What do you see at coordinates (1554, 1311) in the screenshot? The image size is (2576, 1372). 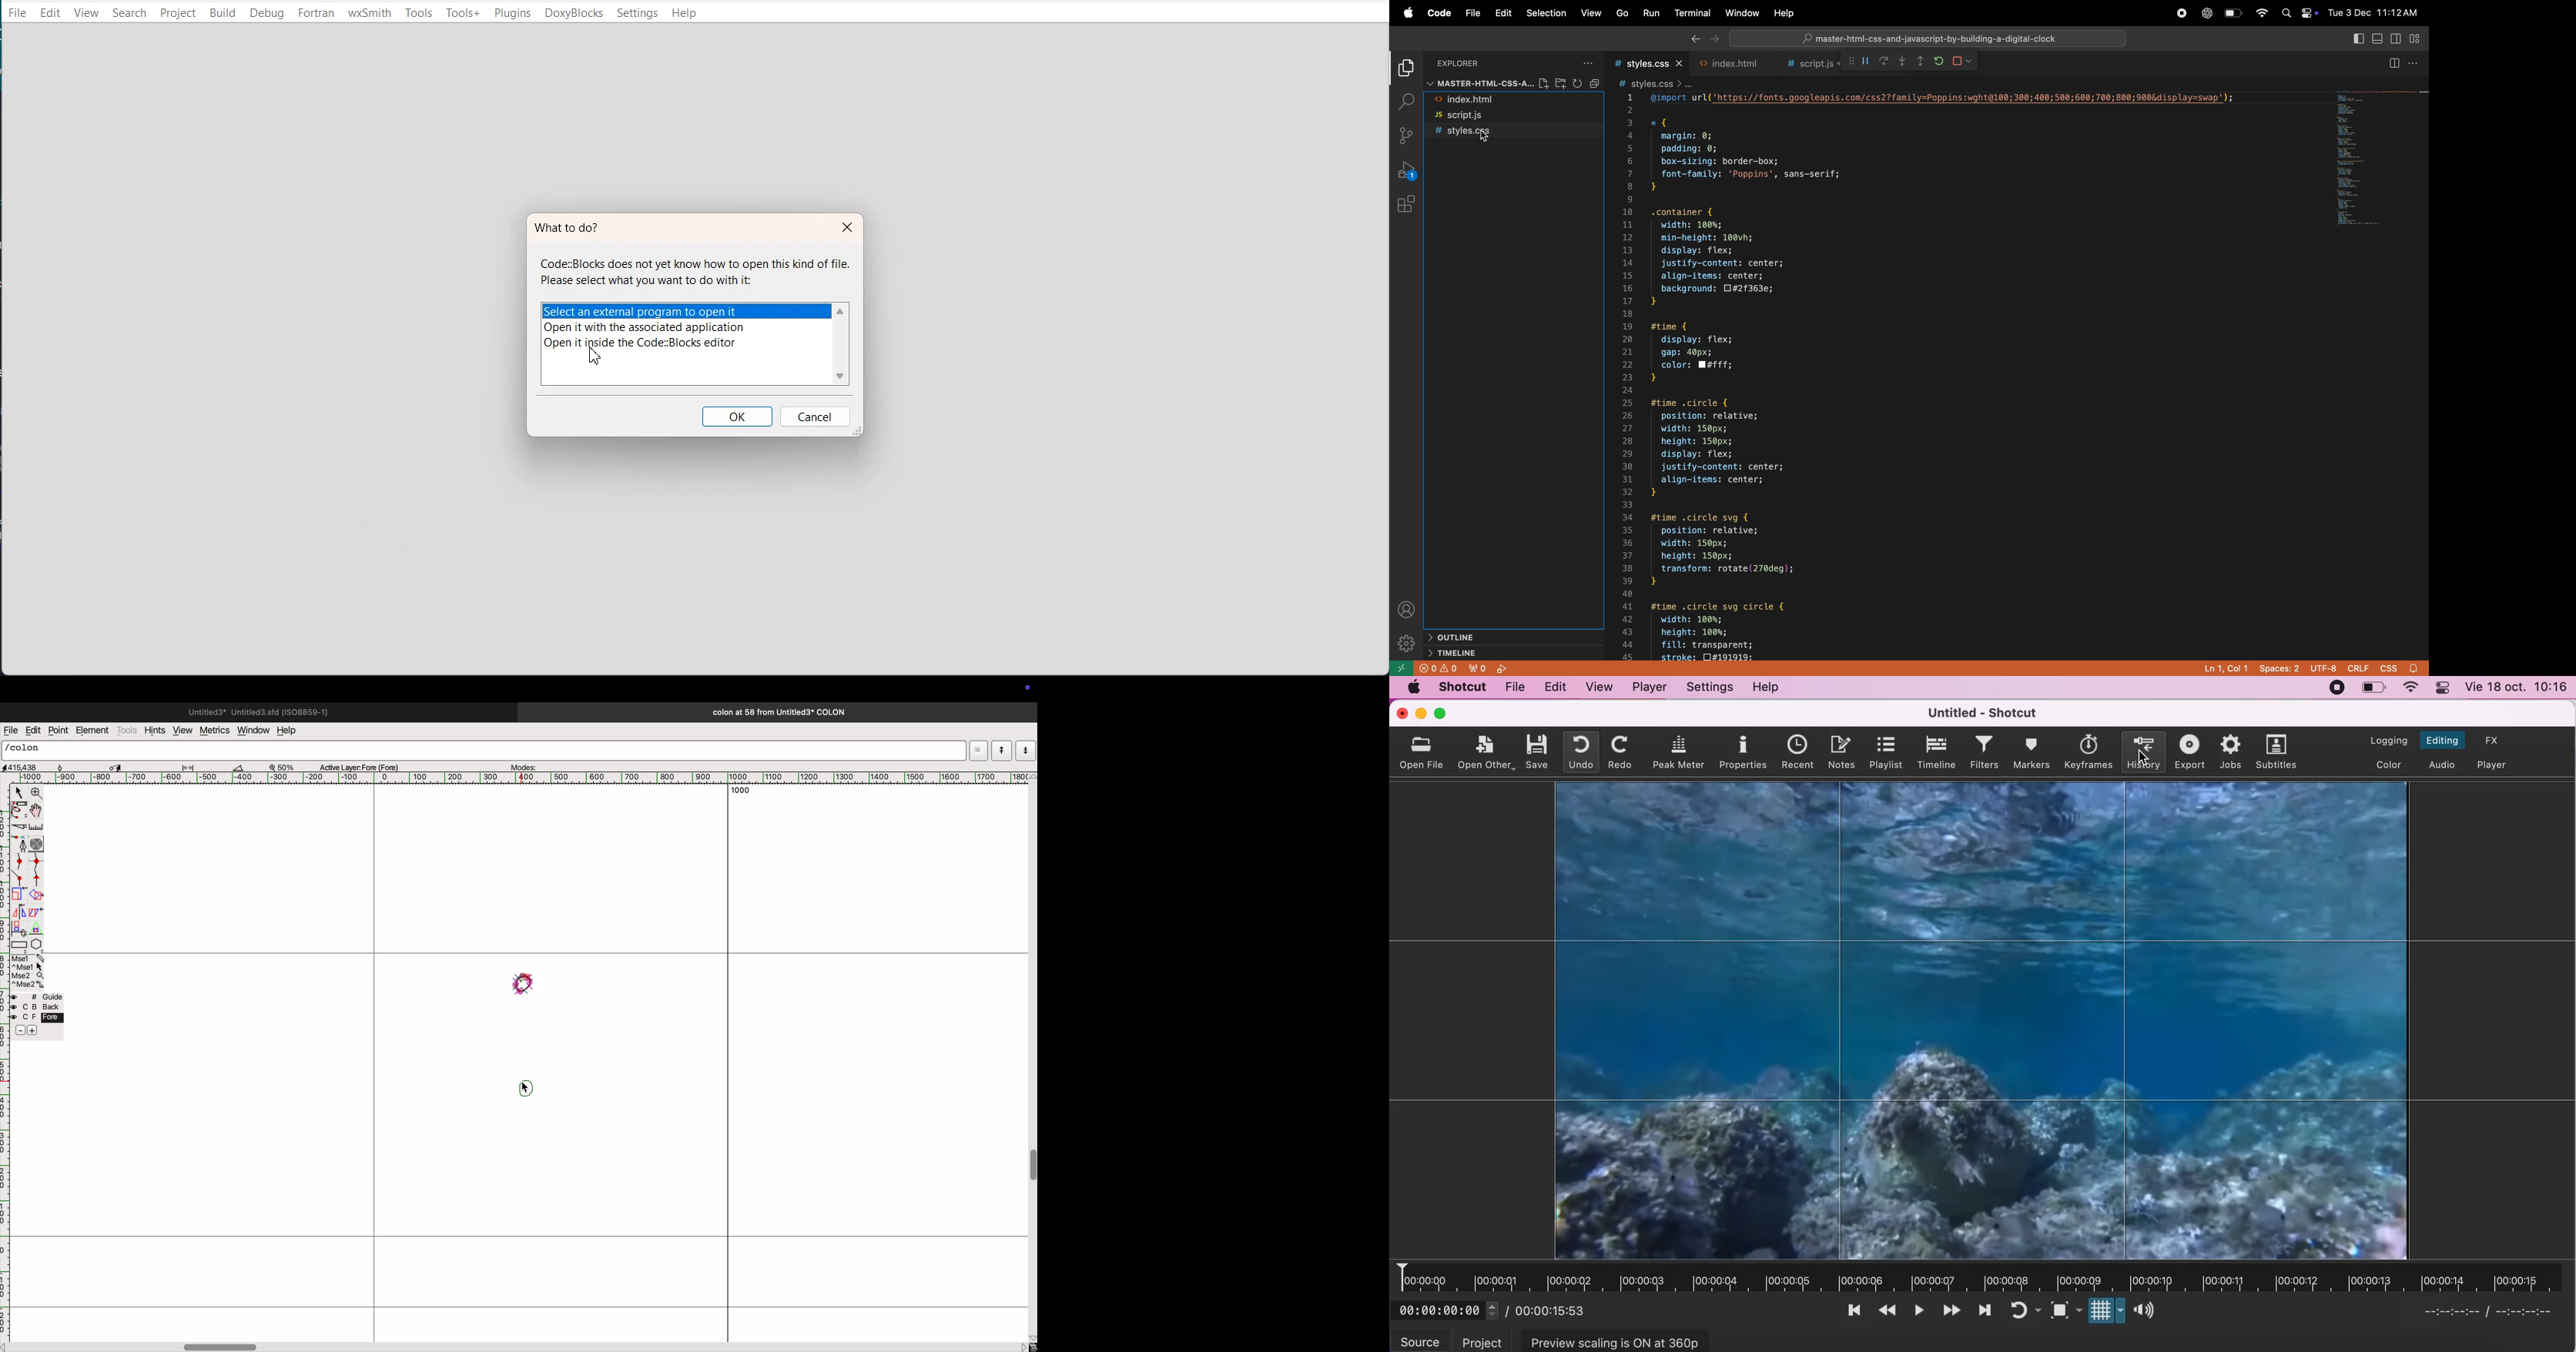 I see `00:00:15:53` at bounding box center [1554, 1311].